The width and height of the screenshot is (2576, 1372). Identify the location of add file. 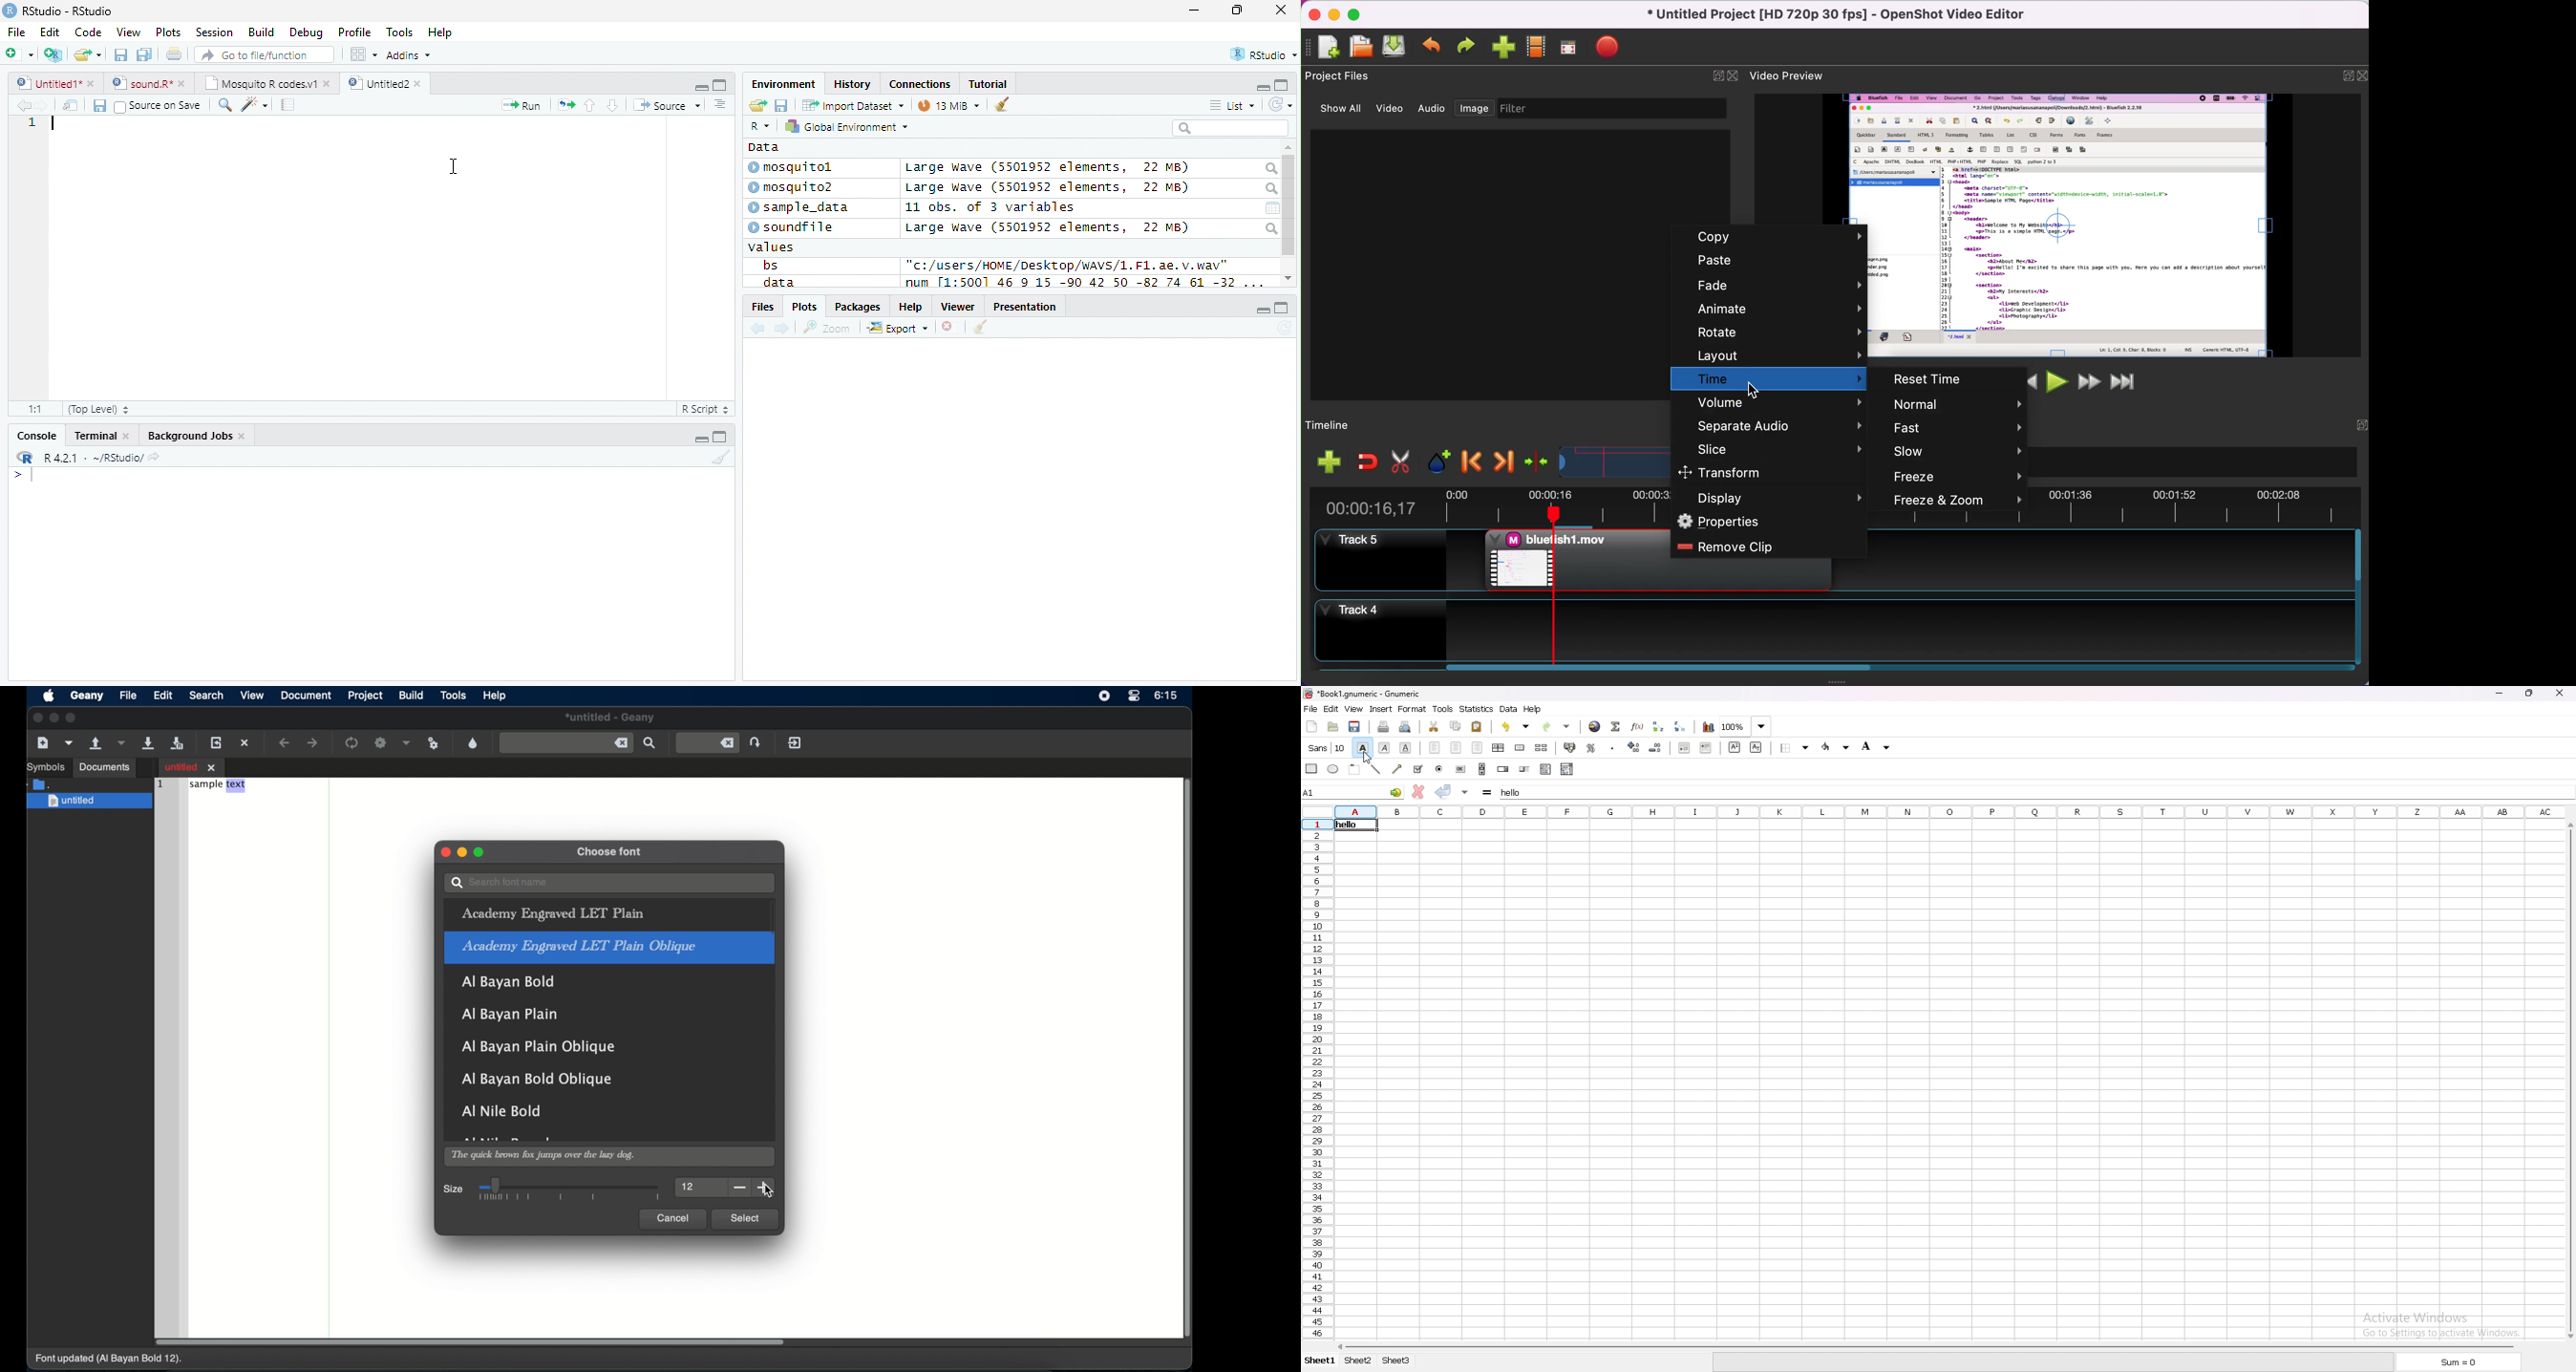
(1324, 462).